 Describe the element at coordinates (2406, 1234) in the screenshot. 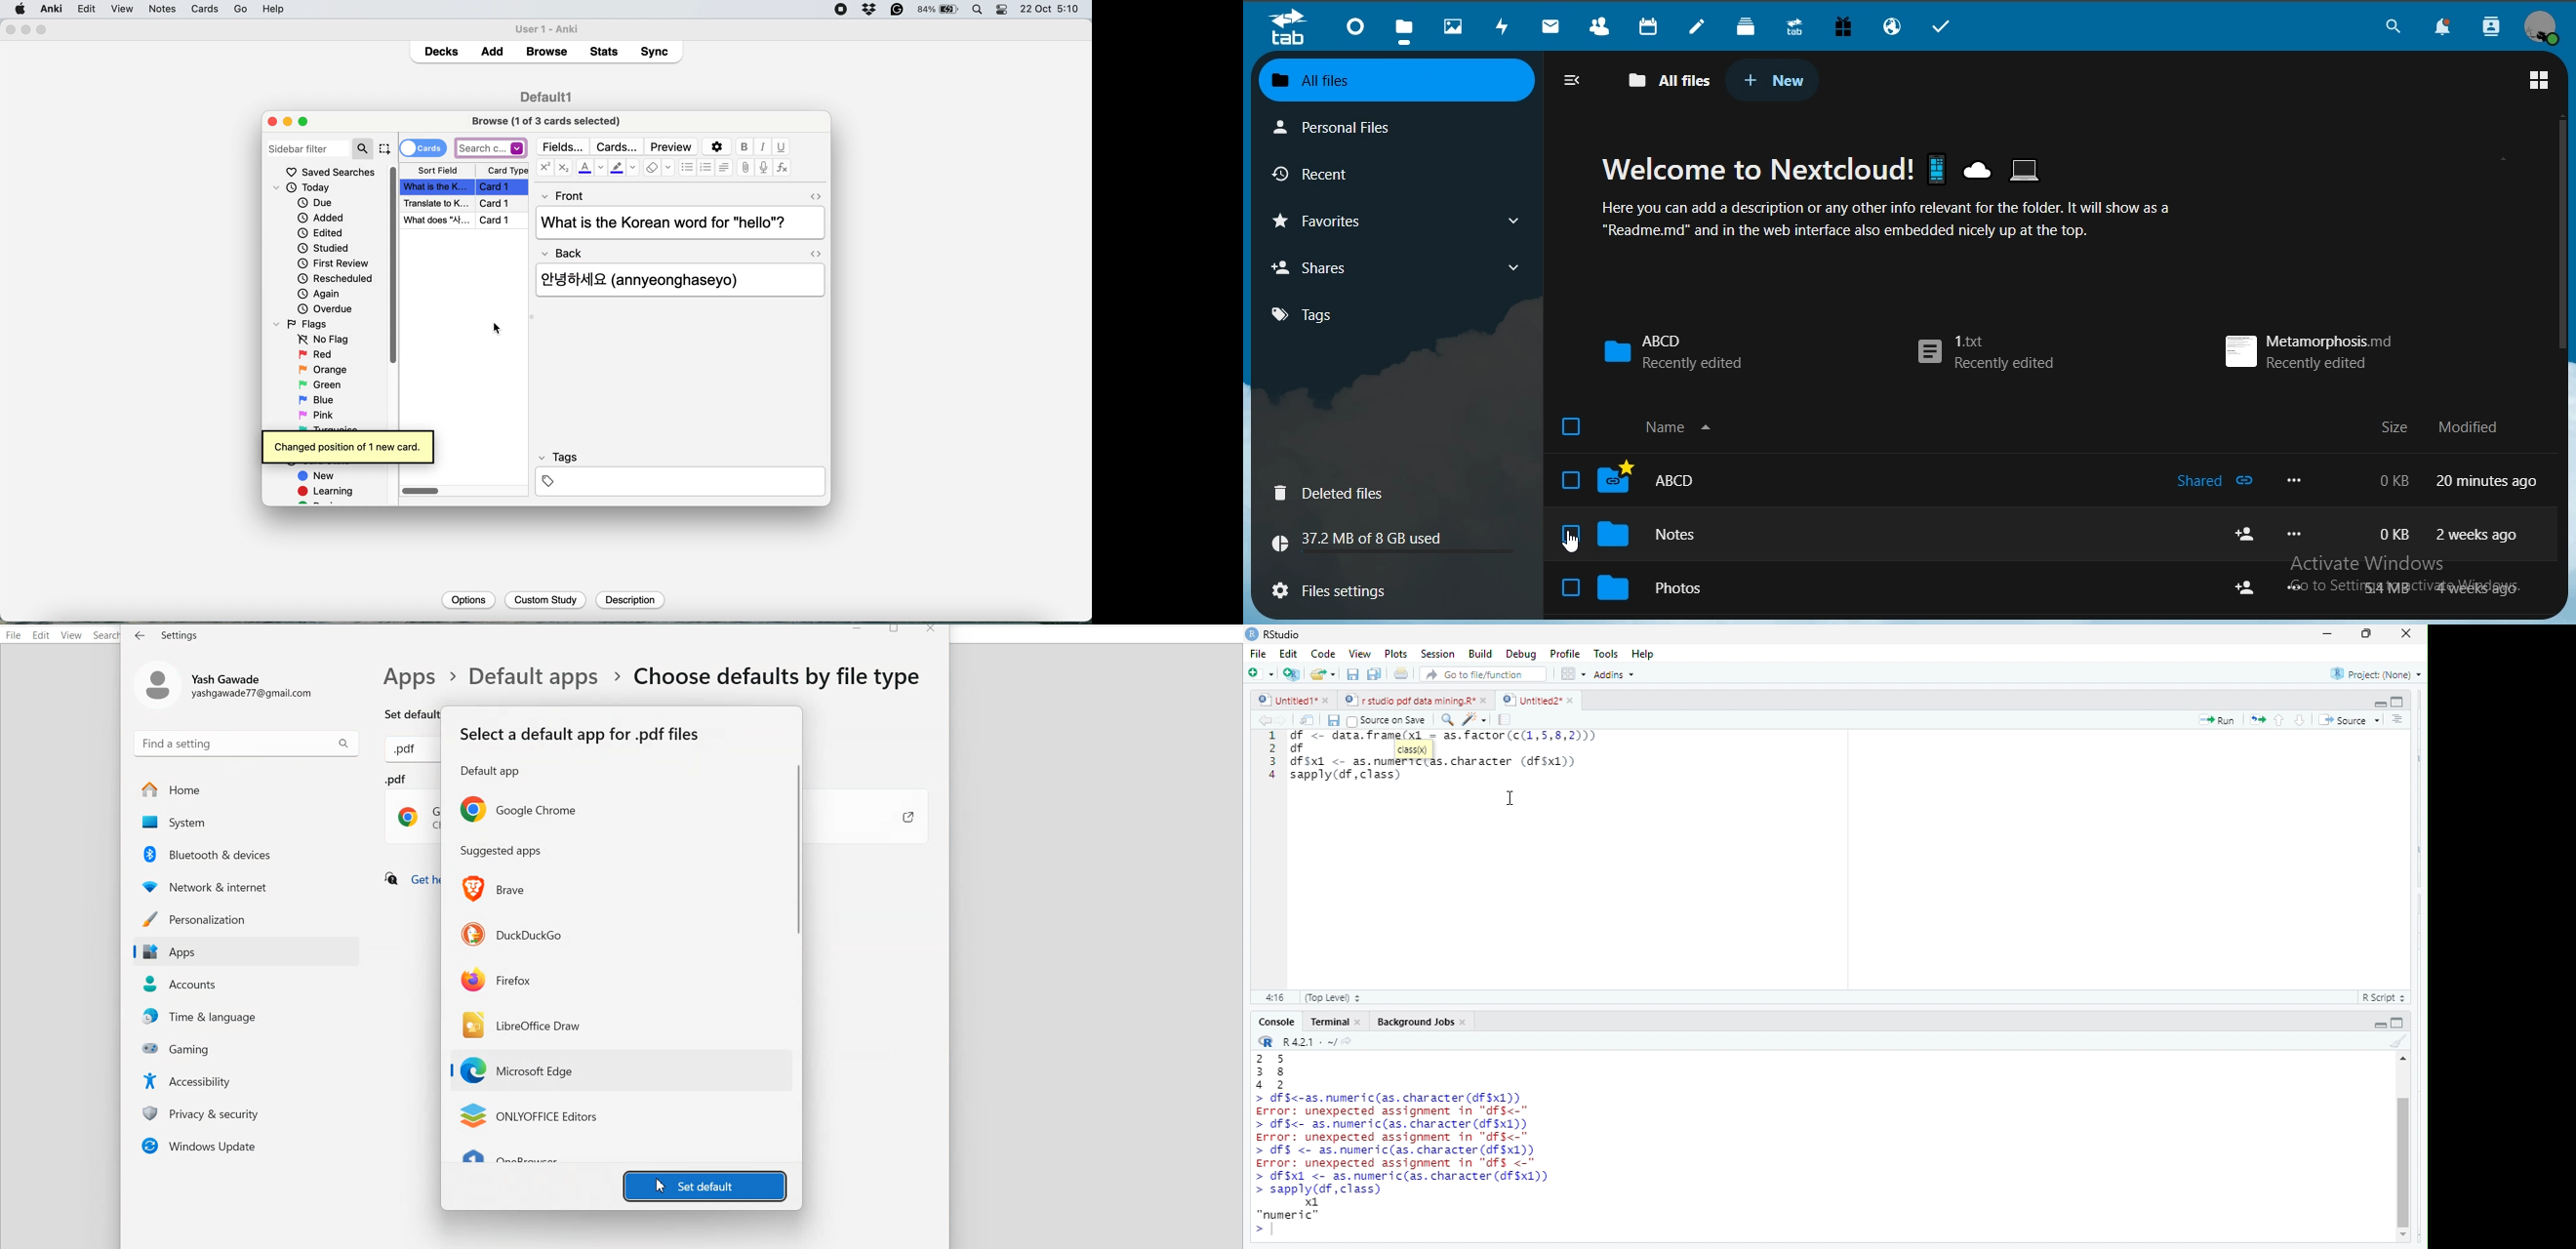

I see `scroll down` at that location.